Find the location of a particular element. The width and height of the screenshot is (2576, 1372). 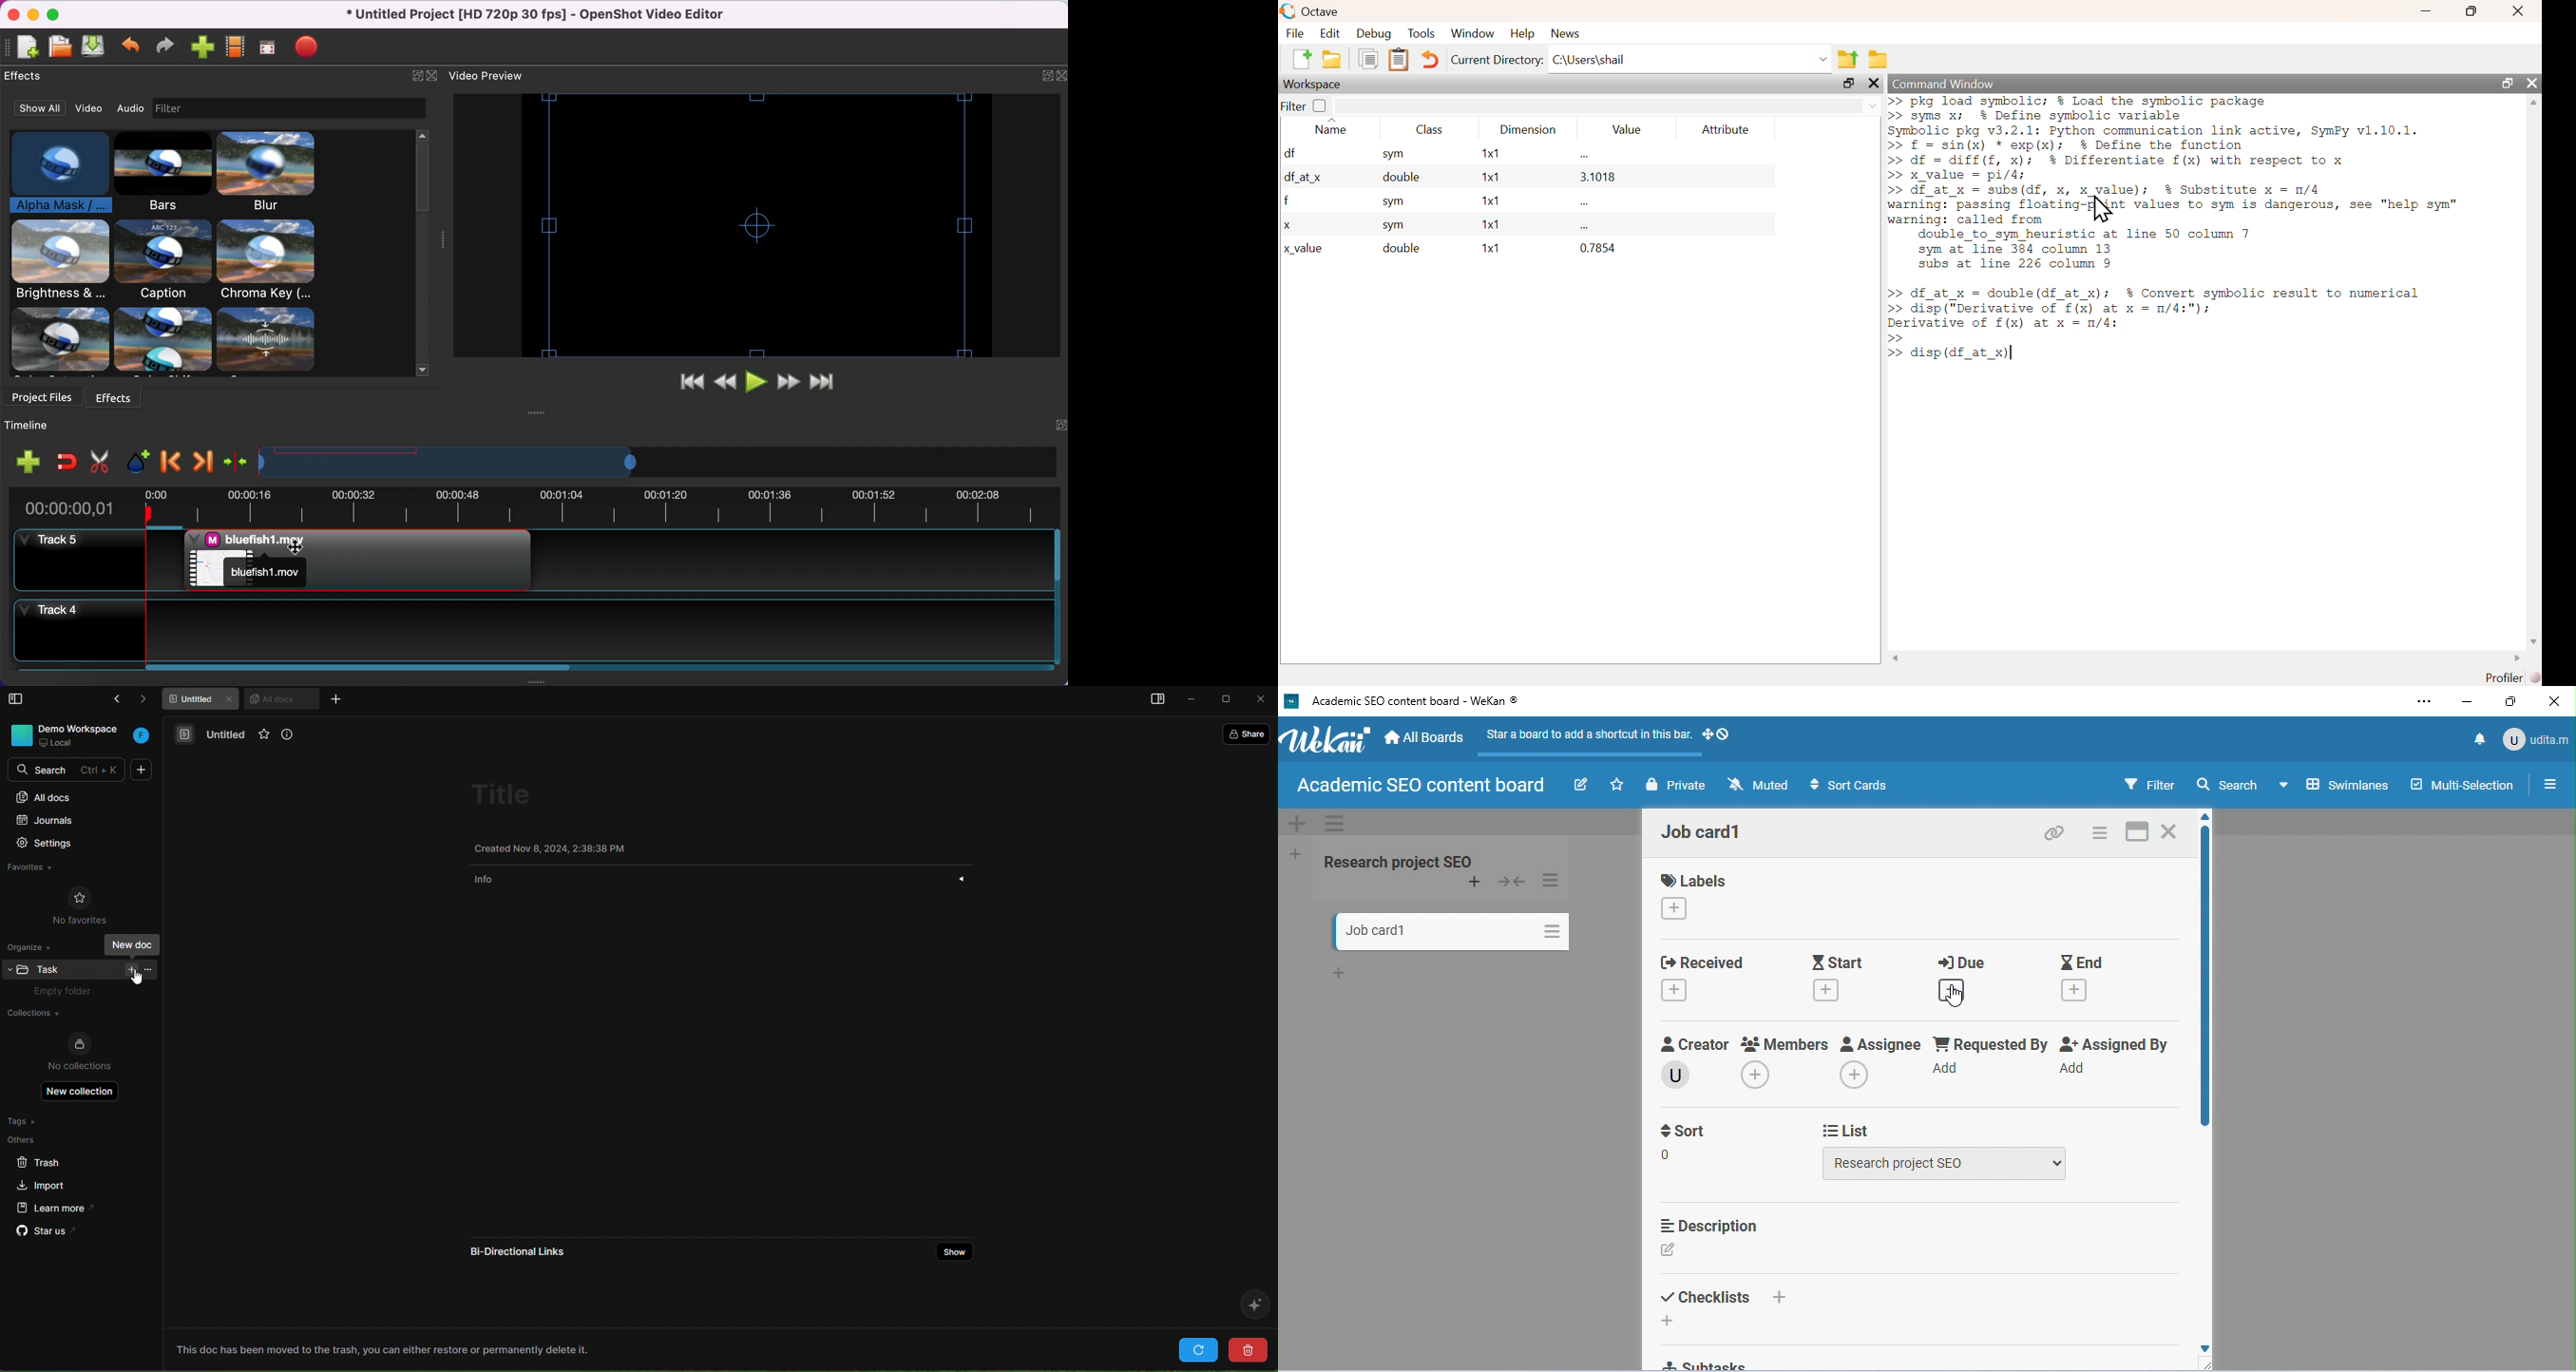

current window: ‘Academic SEO content board - WeKan is located at coordinates (1414, 701).